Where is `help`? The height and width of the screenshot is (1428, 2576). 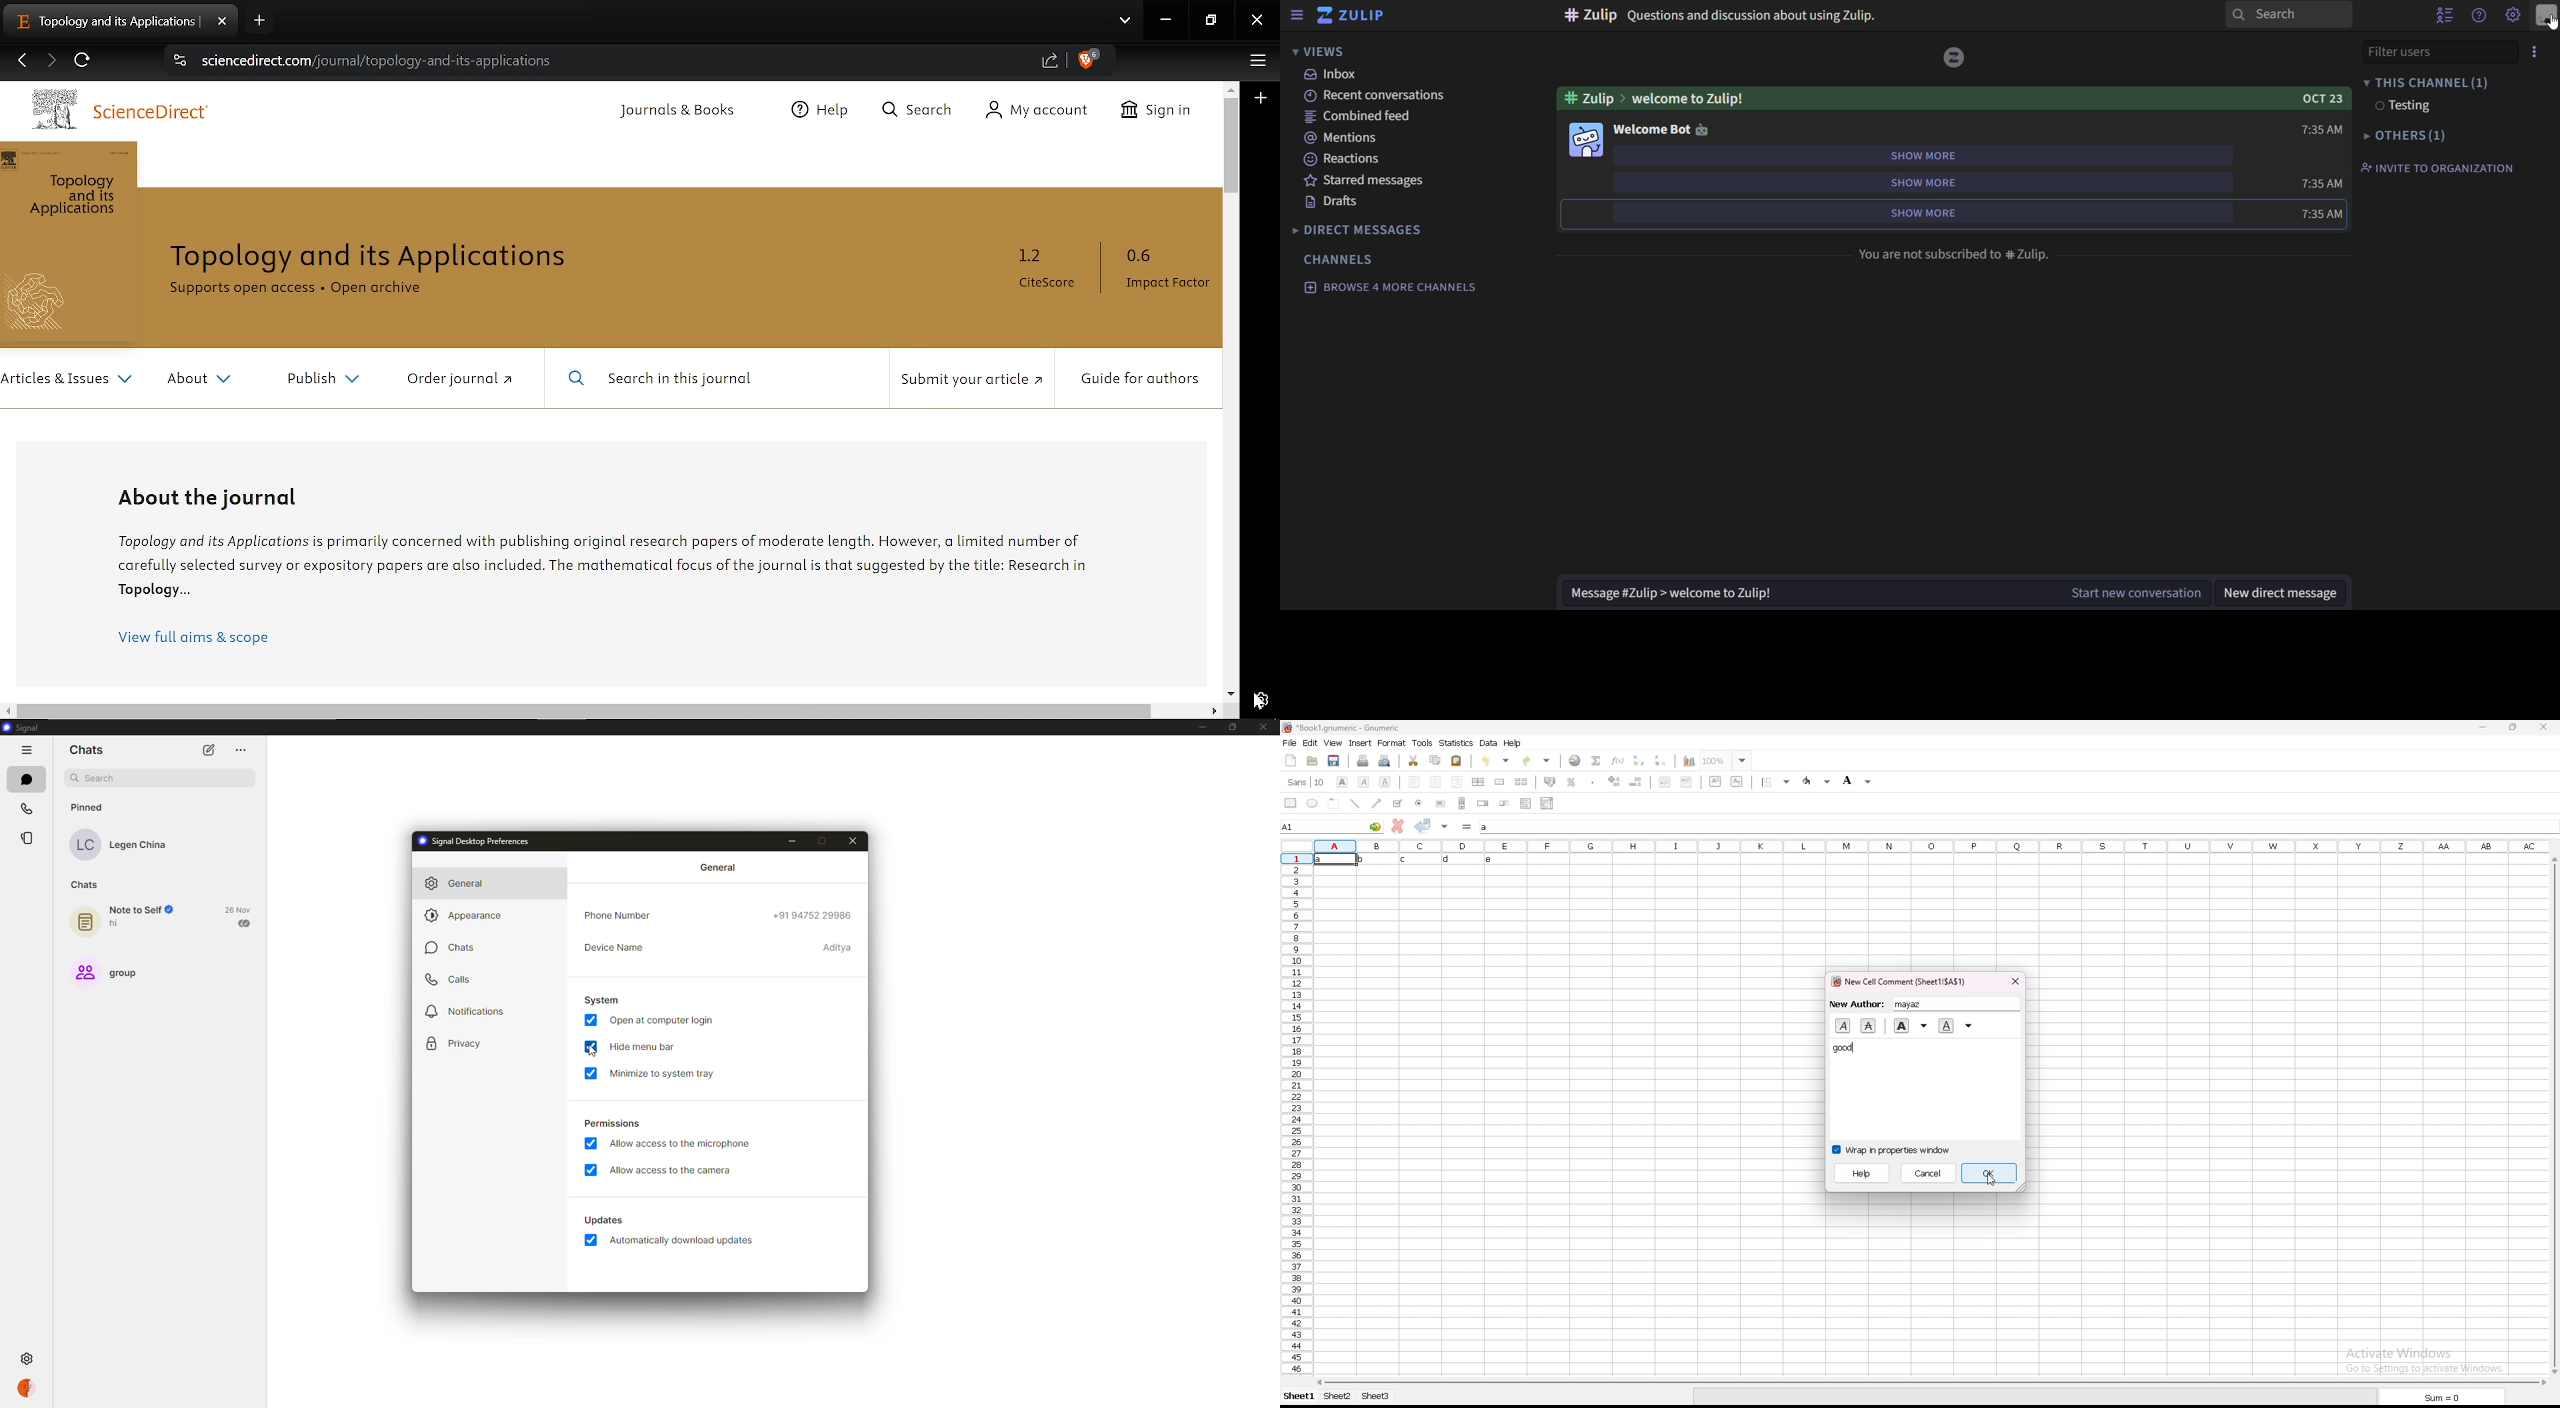 help is located at coordinates (1514, 743).